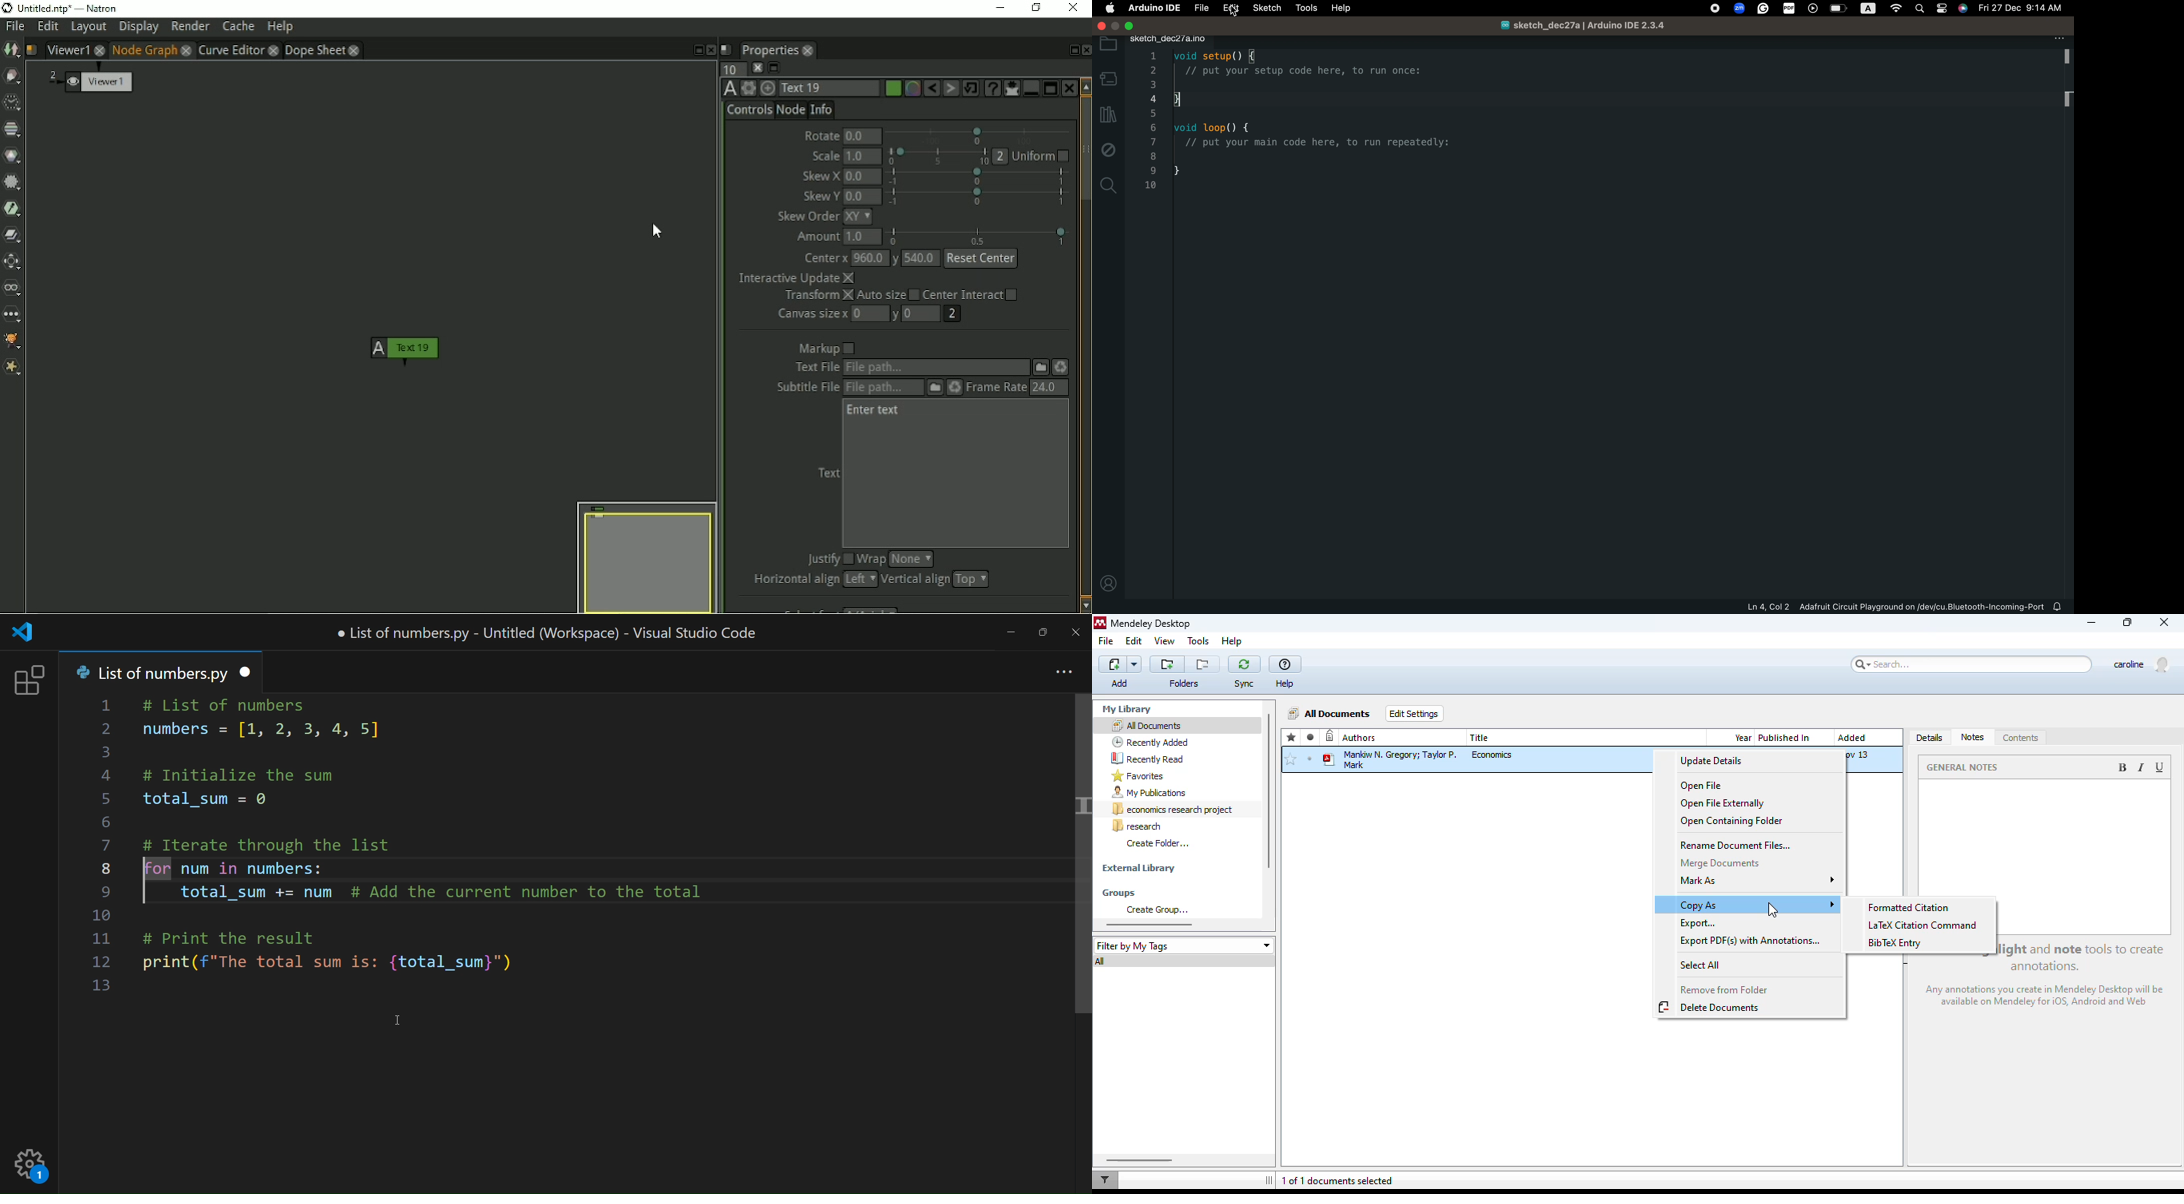 The width and height of the screenshot is (2184, 1204). Describe the element at coordinates (48, 27) in the screenshot. I see `Edit` at that location.